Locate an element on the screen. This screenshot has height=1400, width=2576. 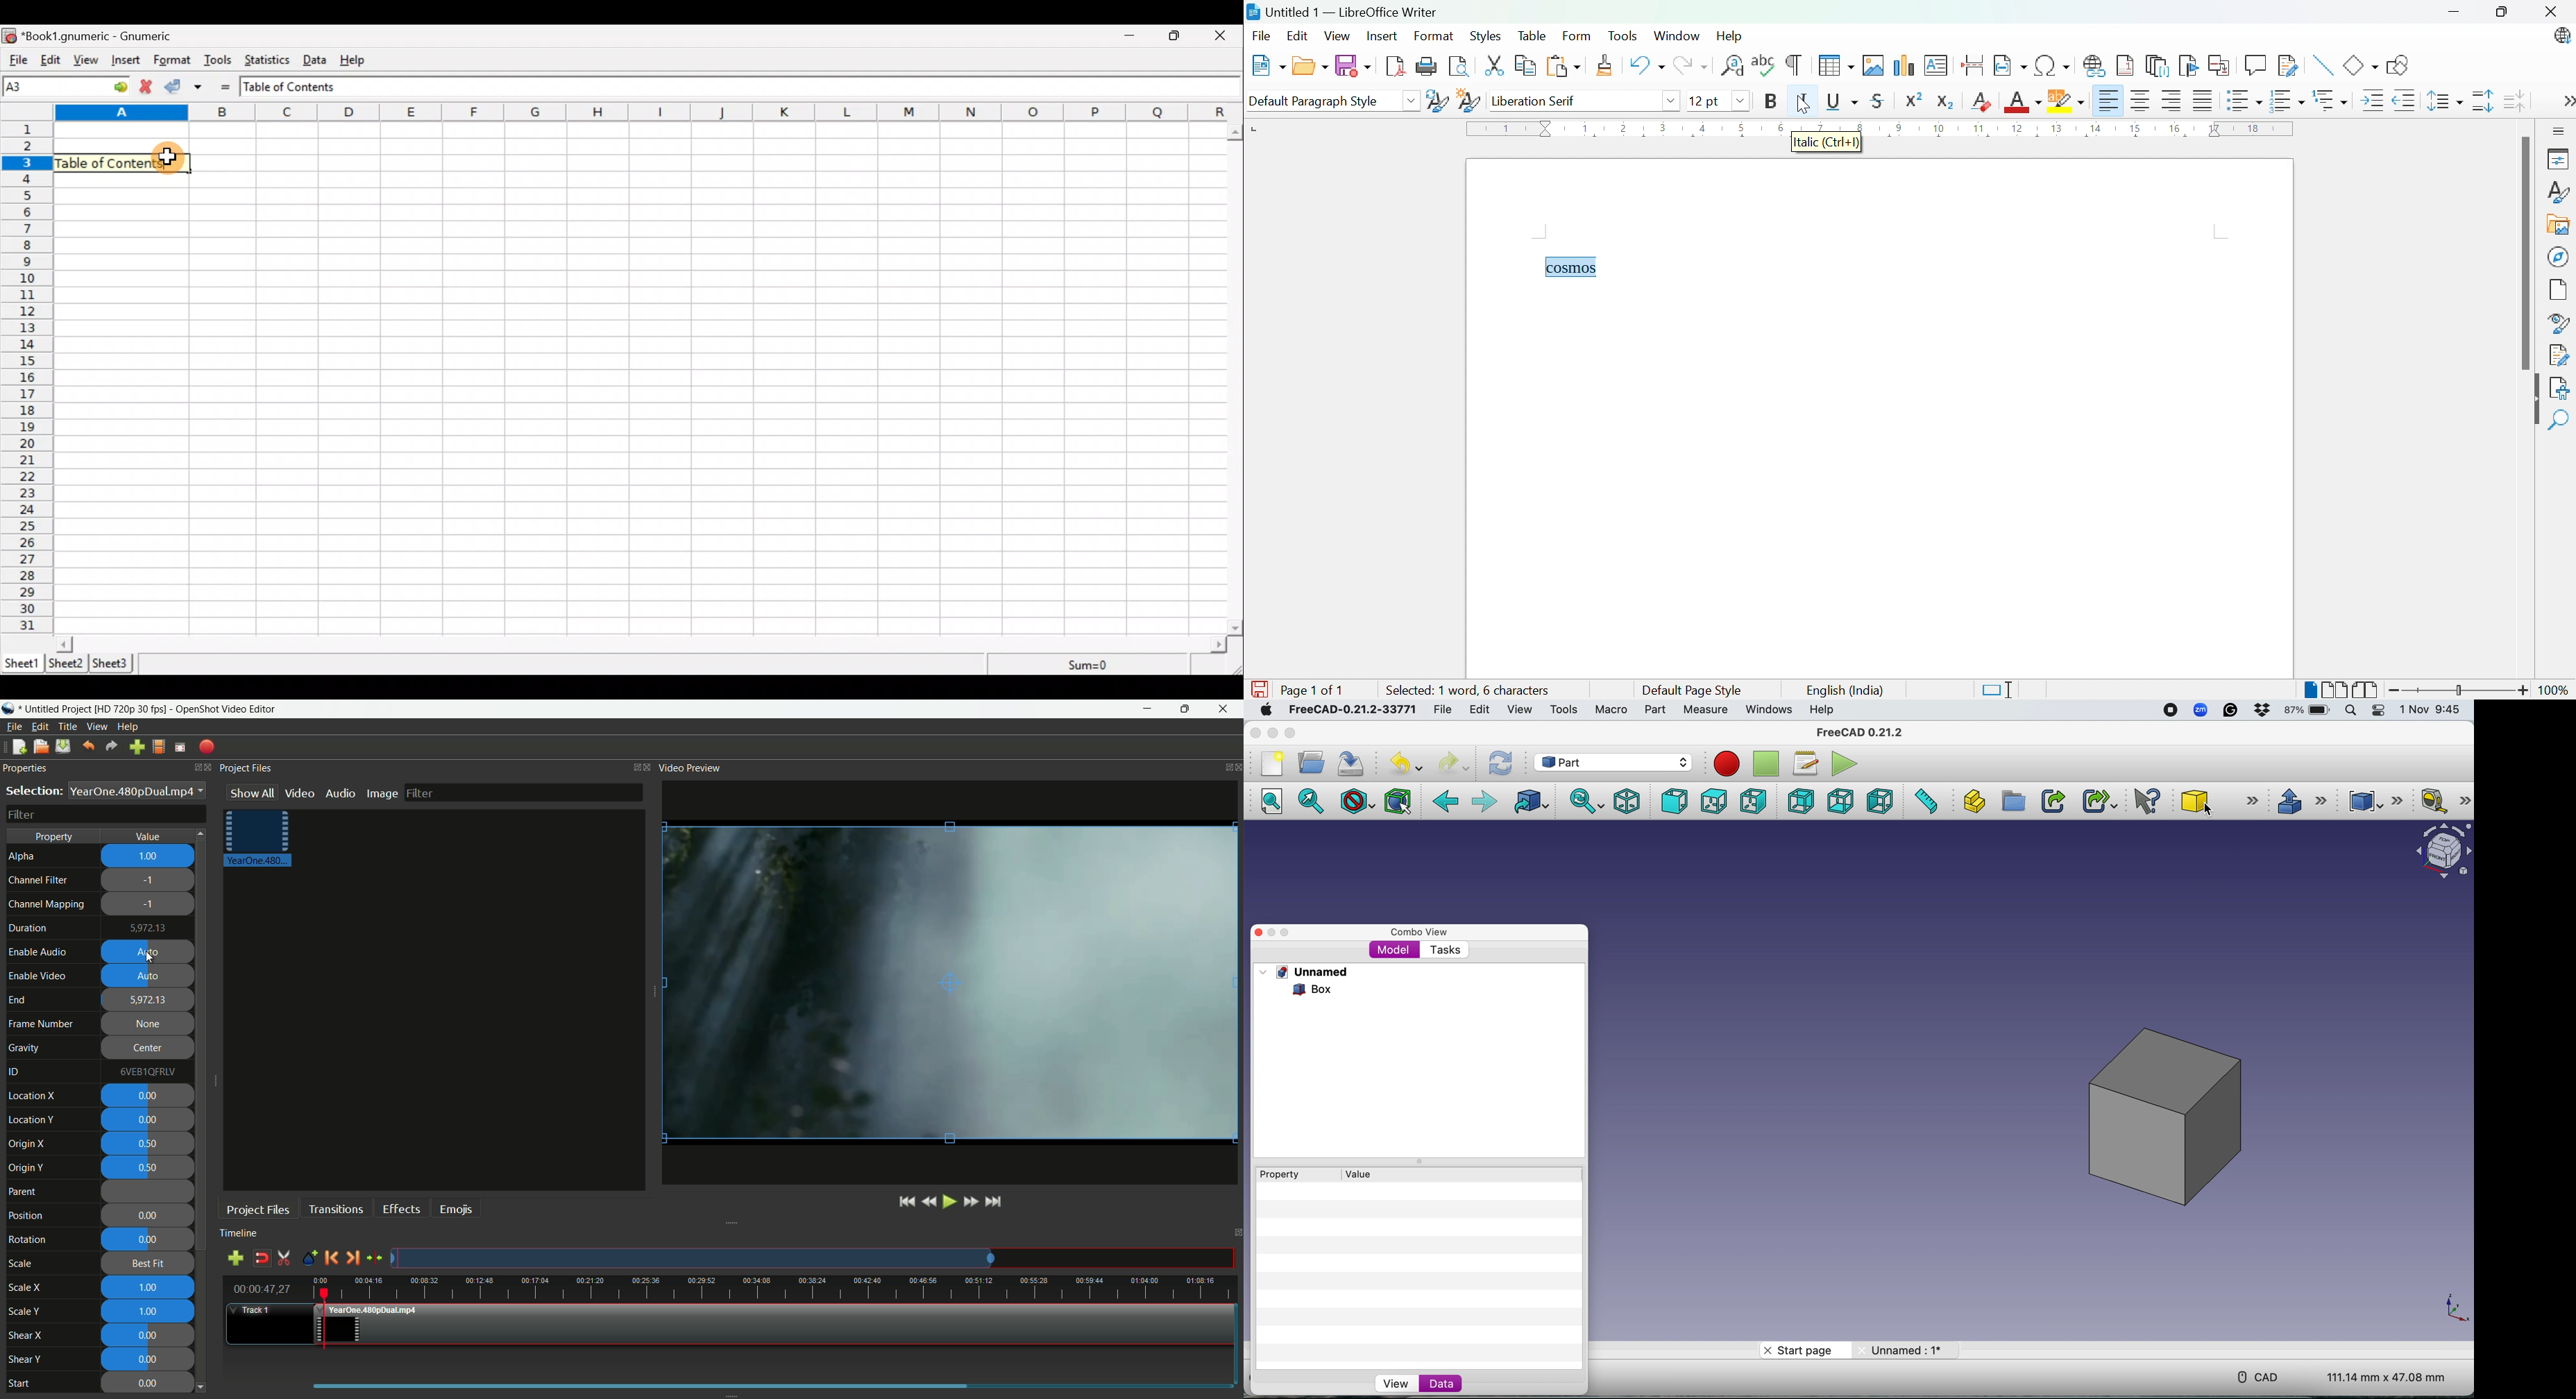
Backward is located at coordinates (1446, 803).